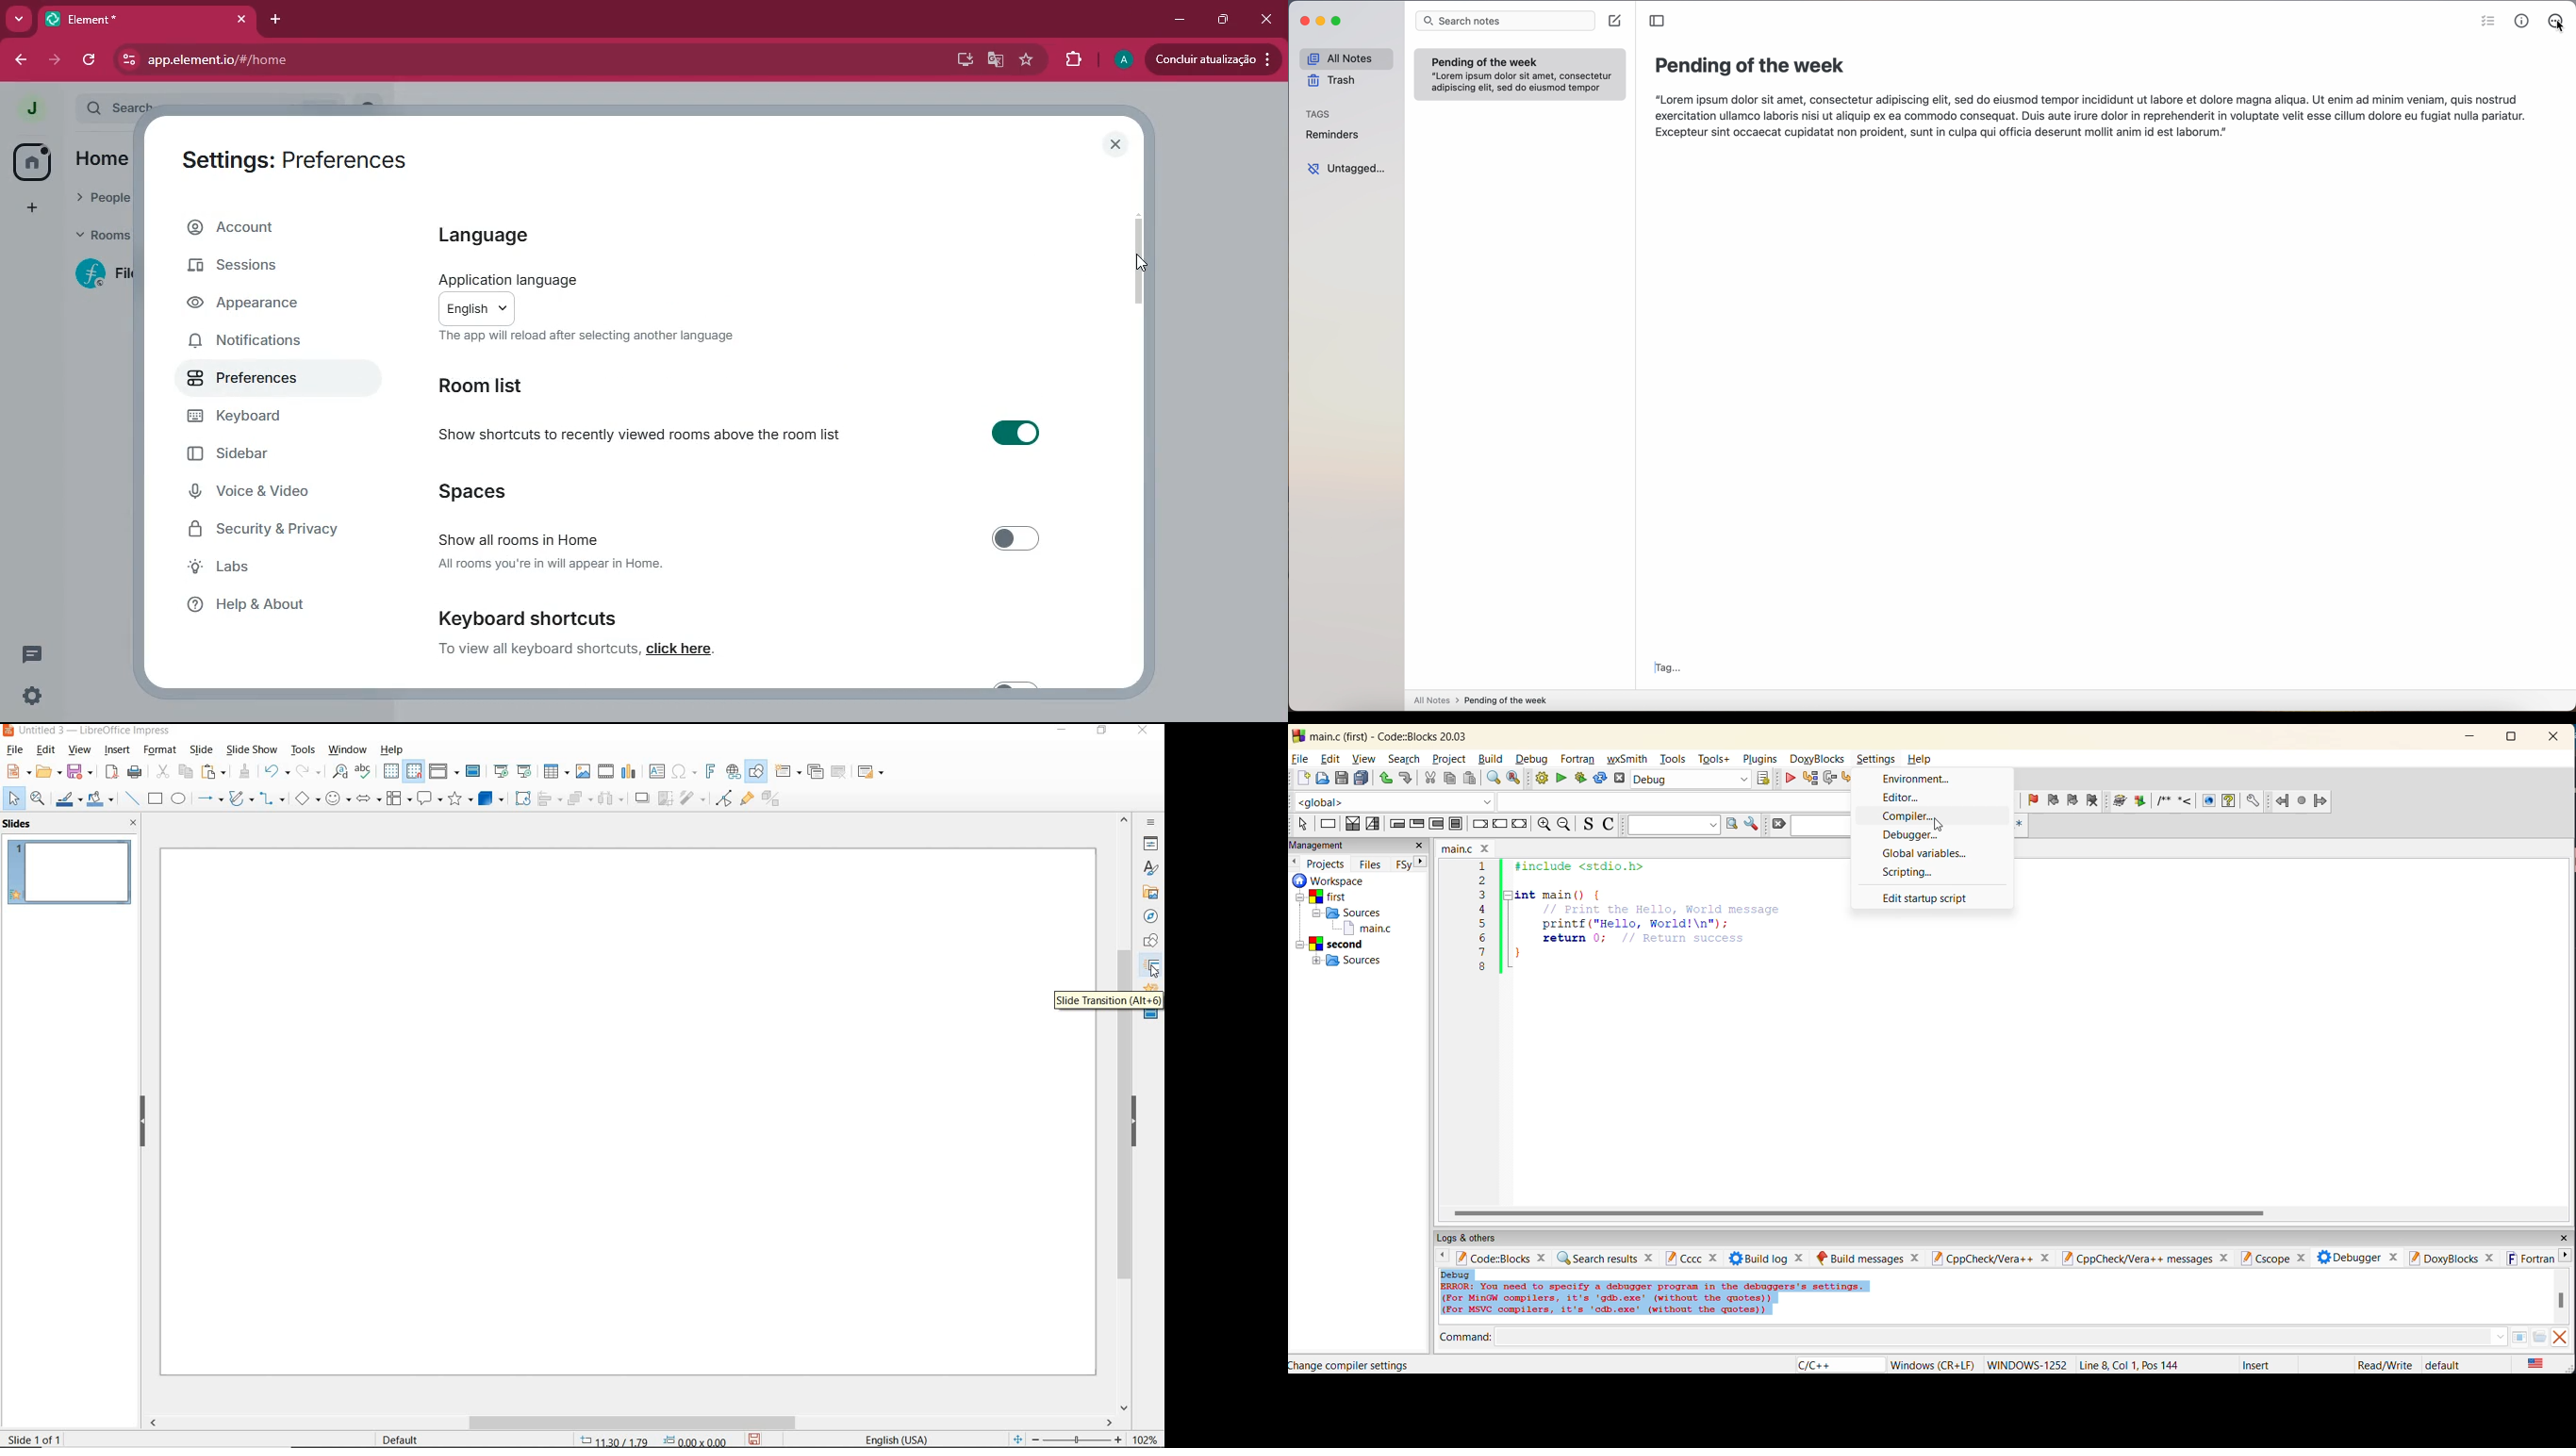 This screenshot has width=2576, height=1456. I want to click on toggle sidebar, so click(1659, 21).